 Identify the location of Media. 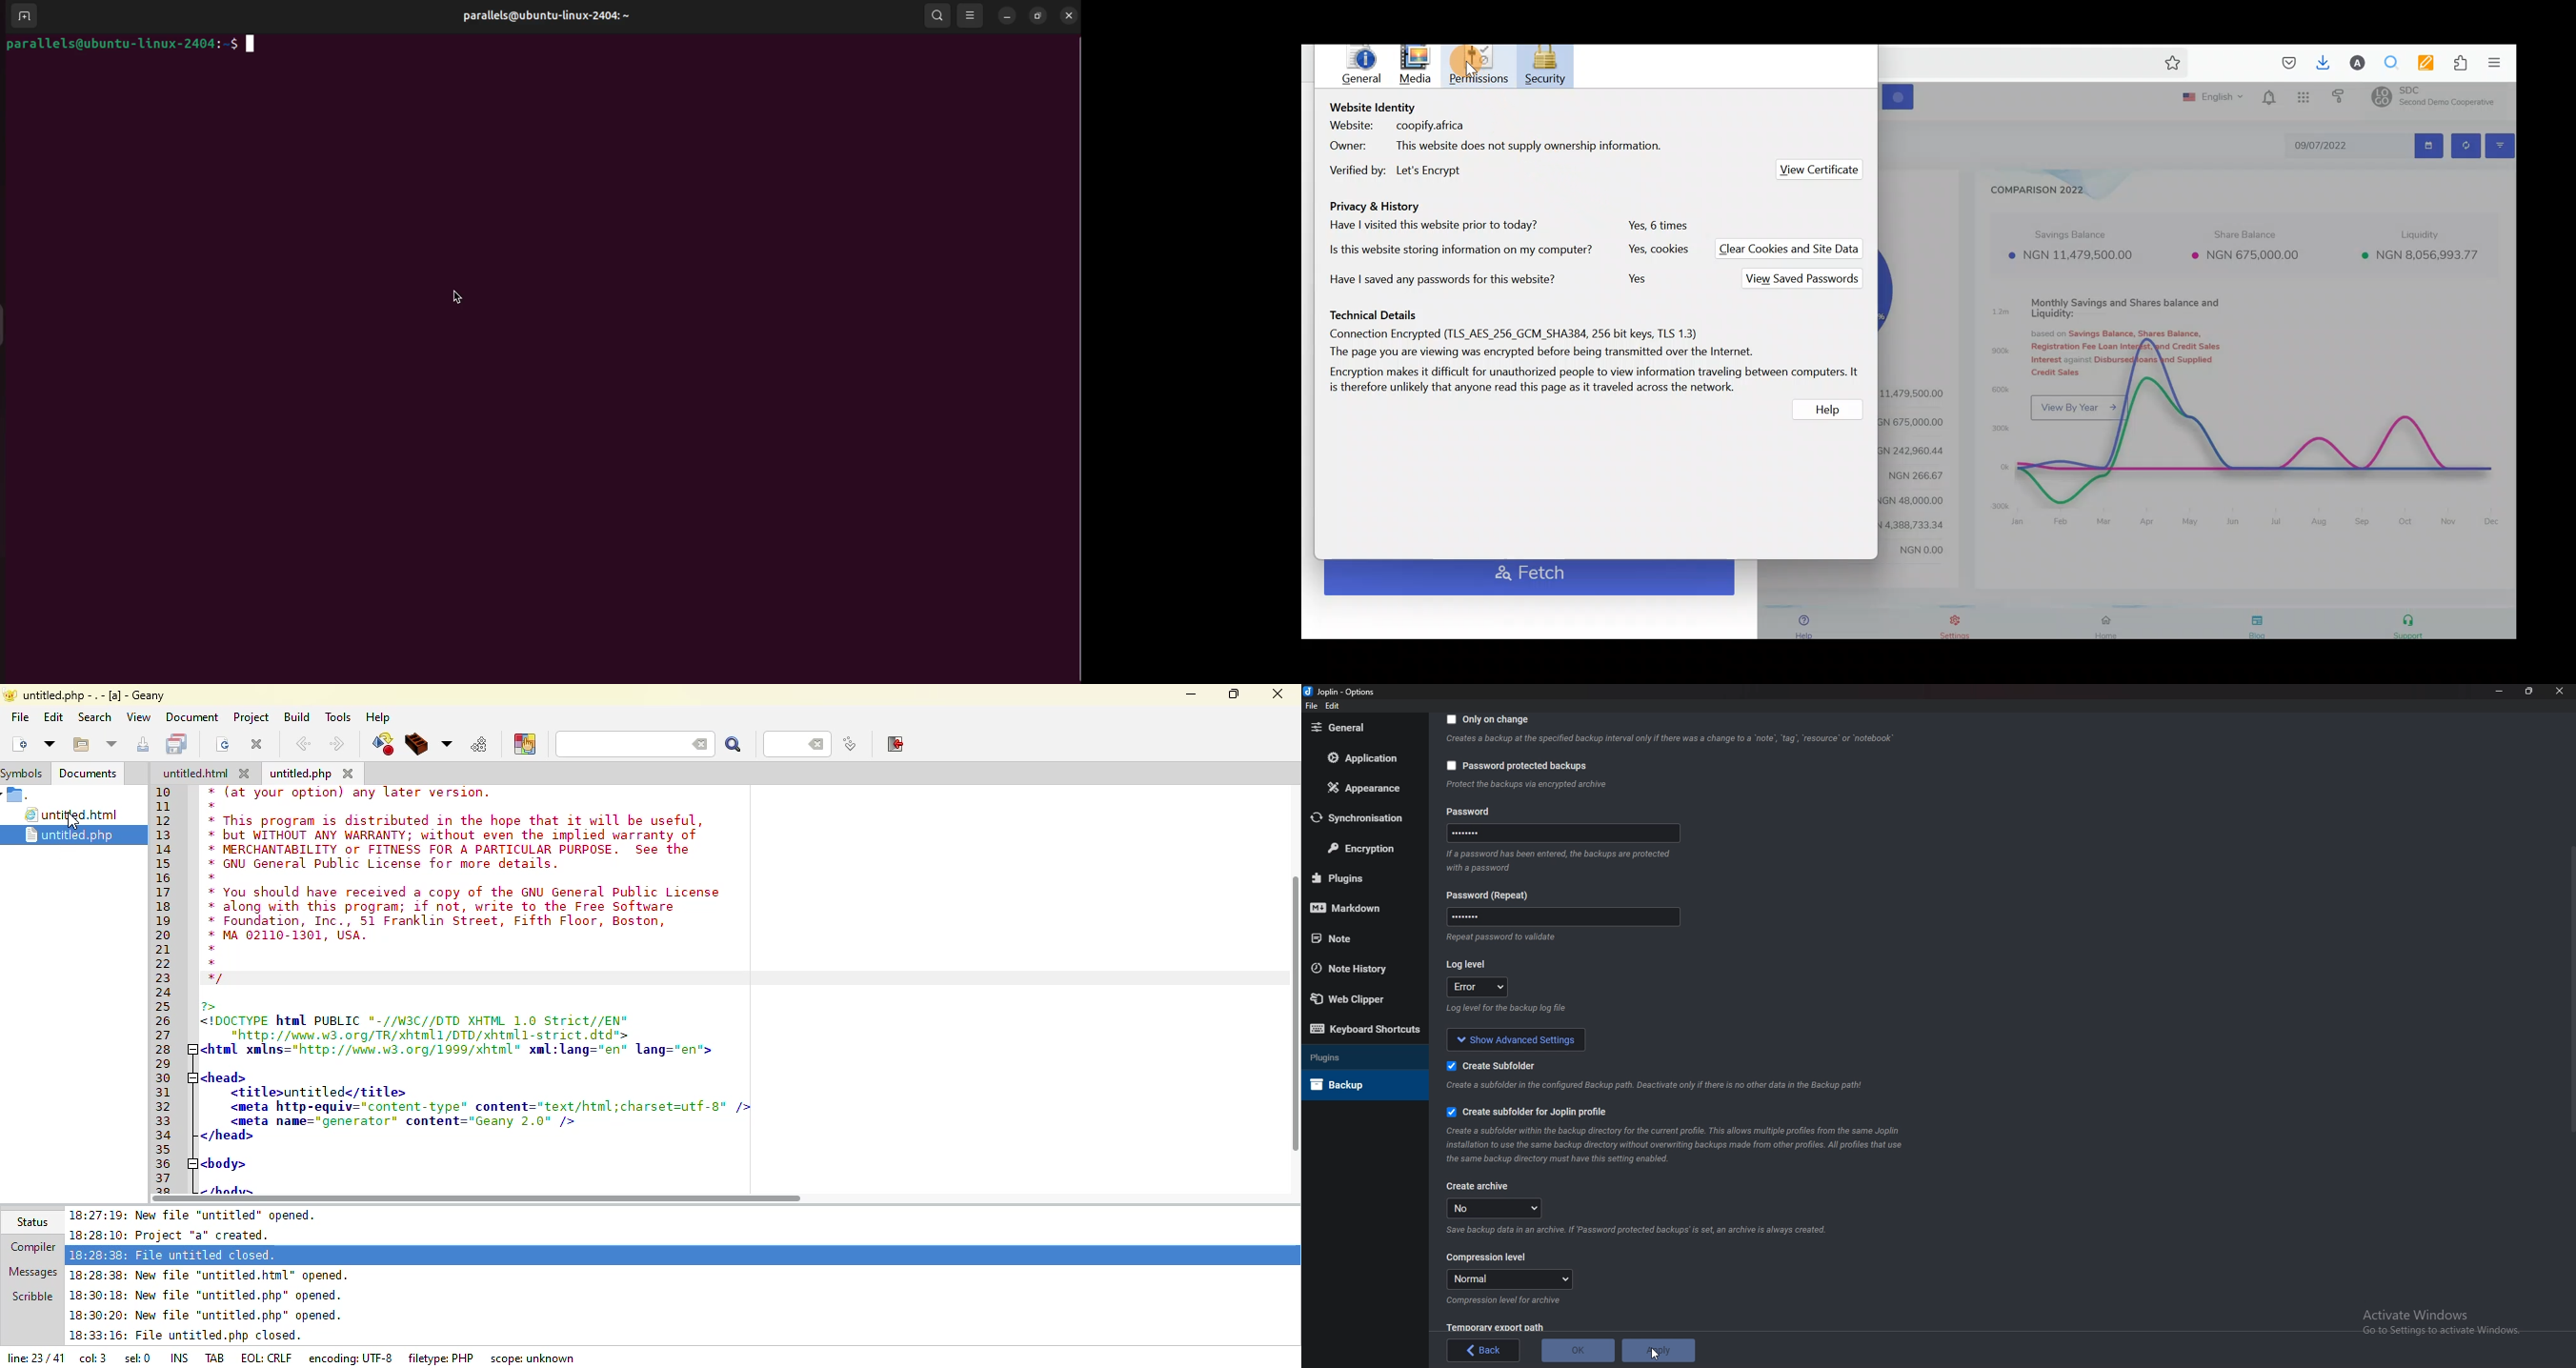
(1416, 64).